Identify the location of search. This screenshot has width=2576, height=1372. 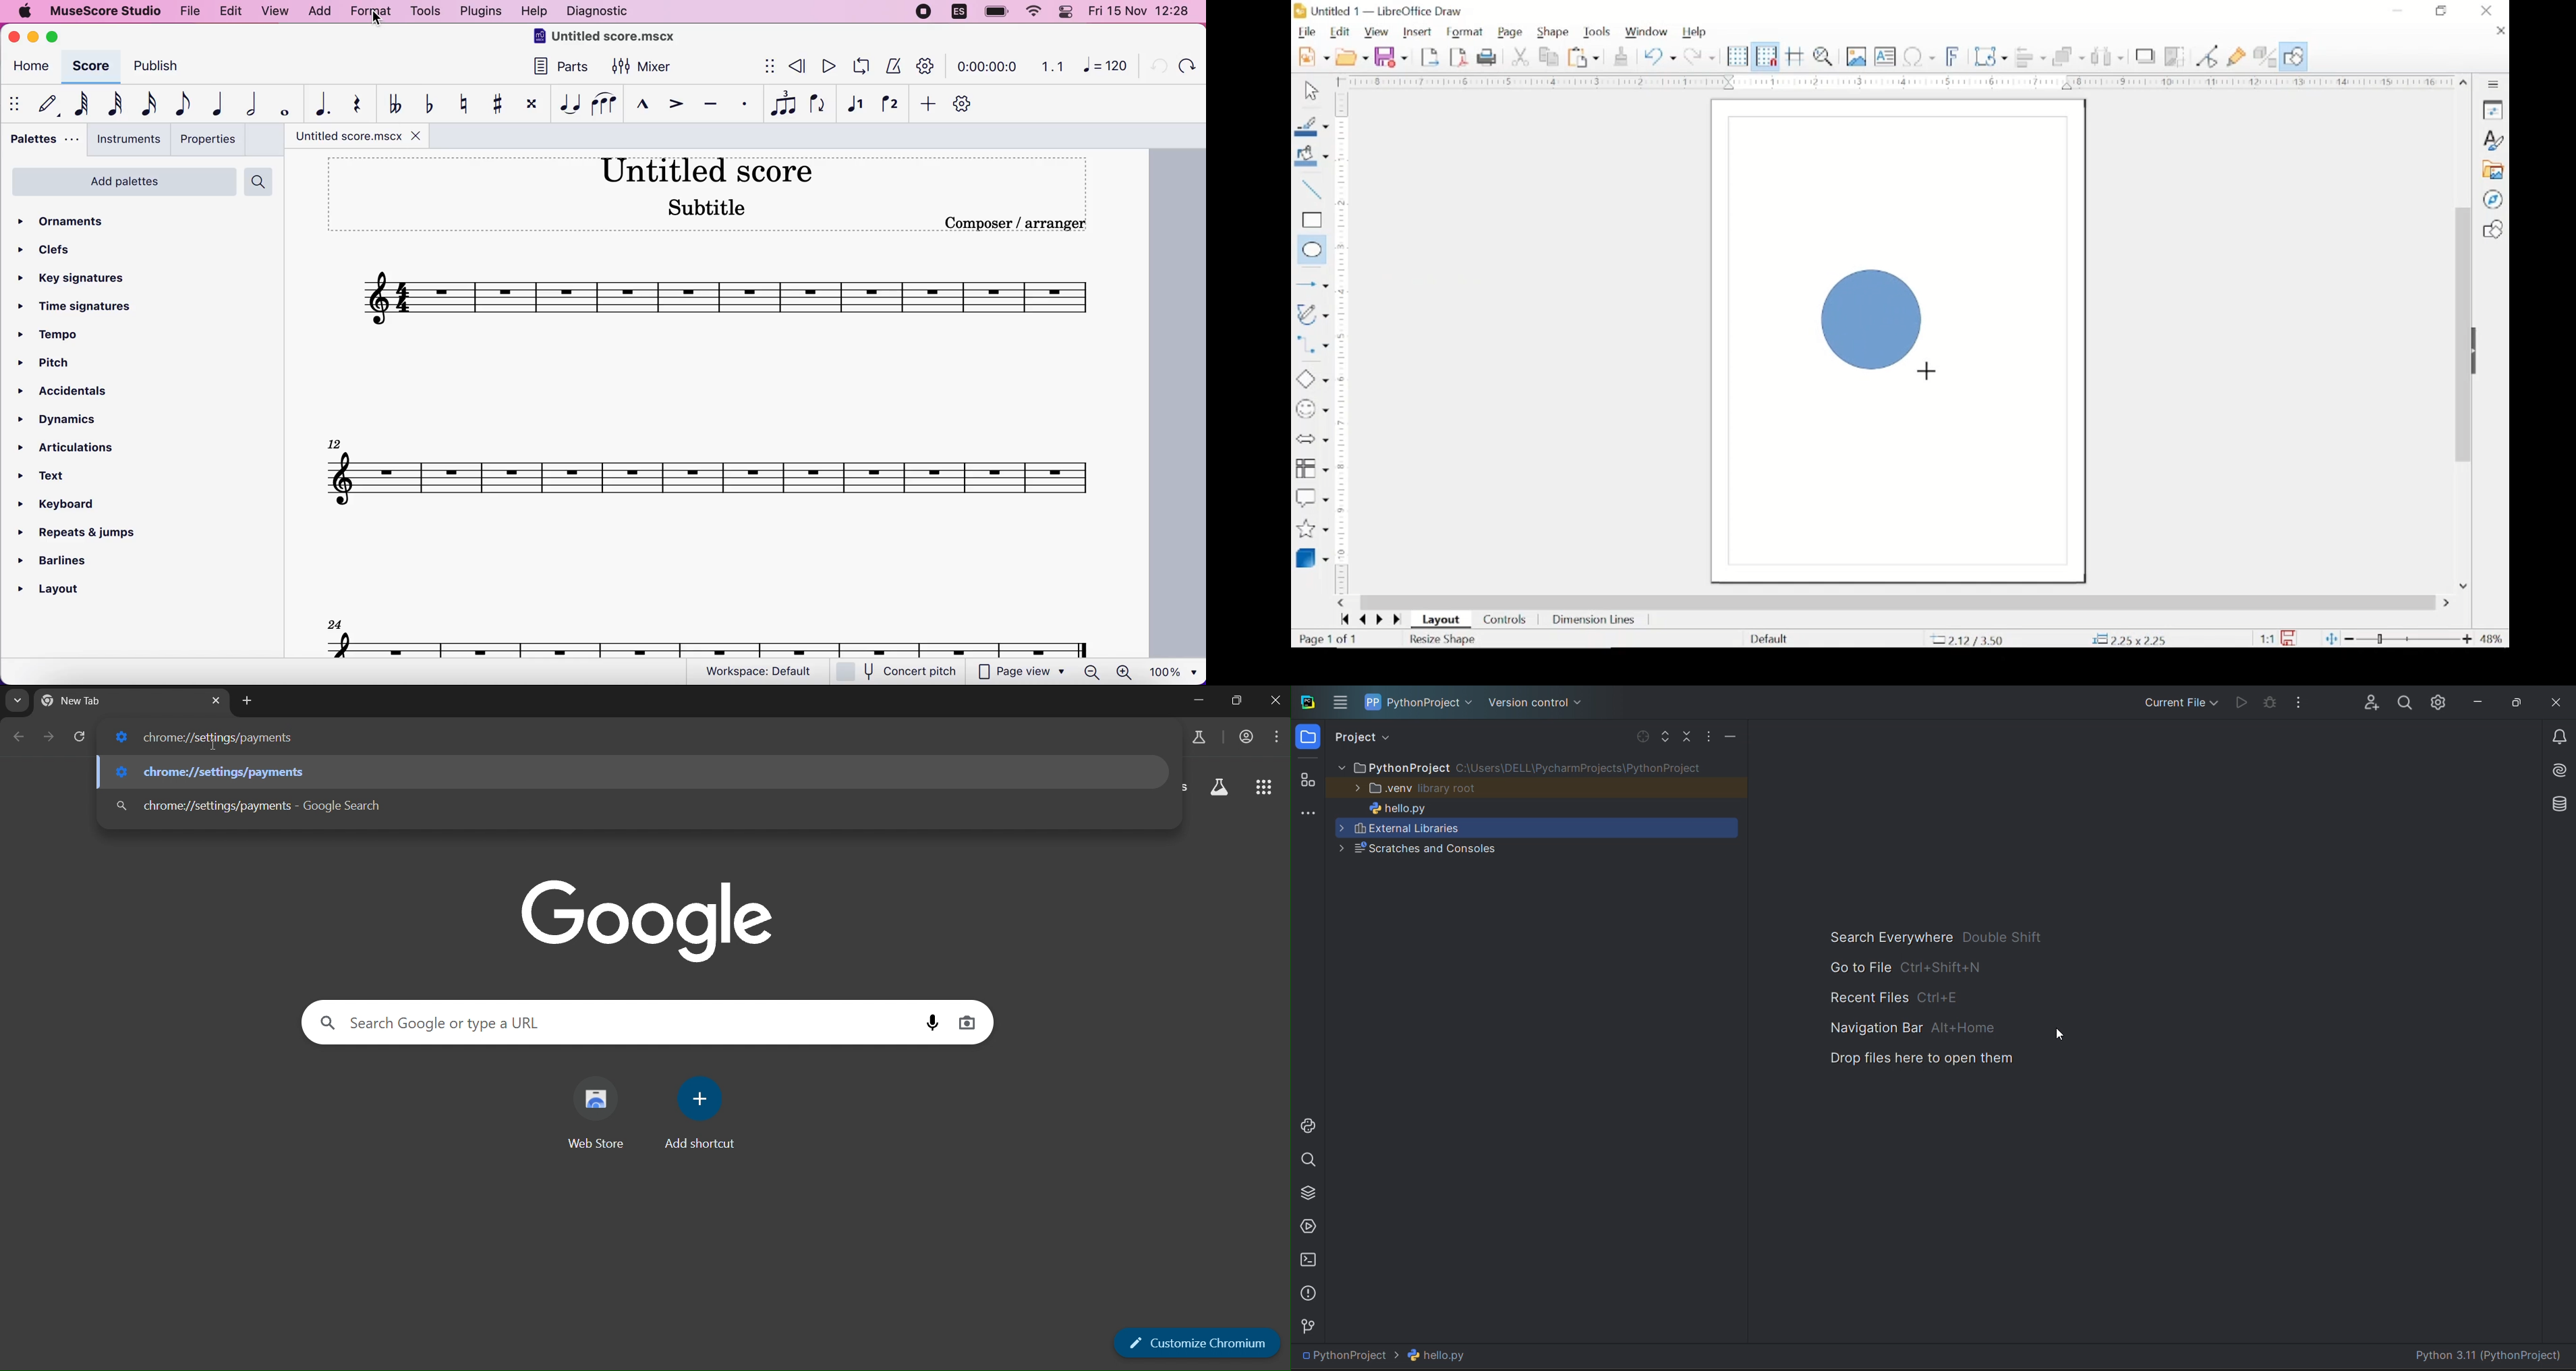
(261, 182).